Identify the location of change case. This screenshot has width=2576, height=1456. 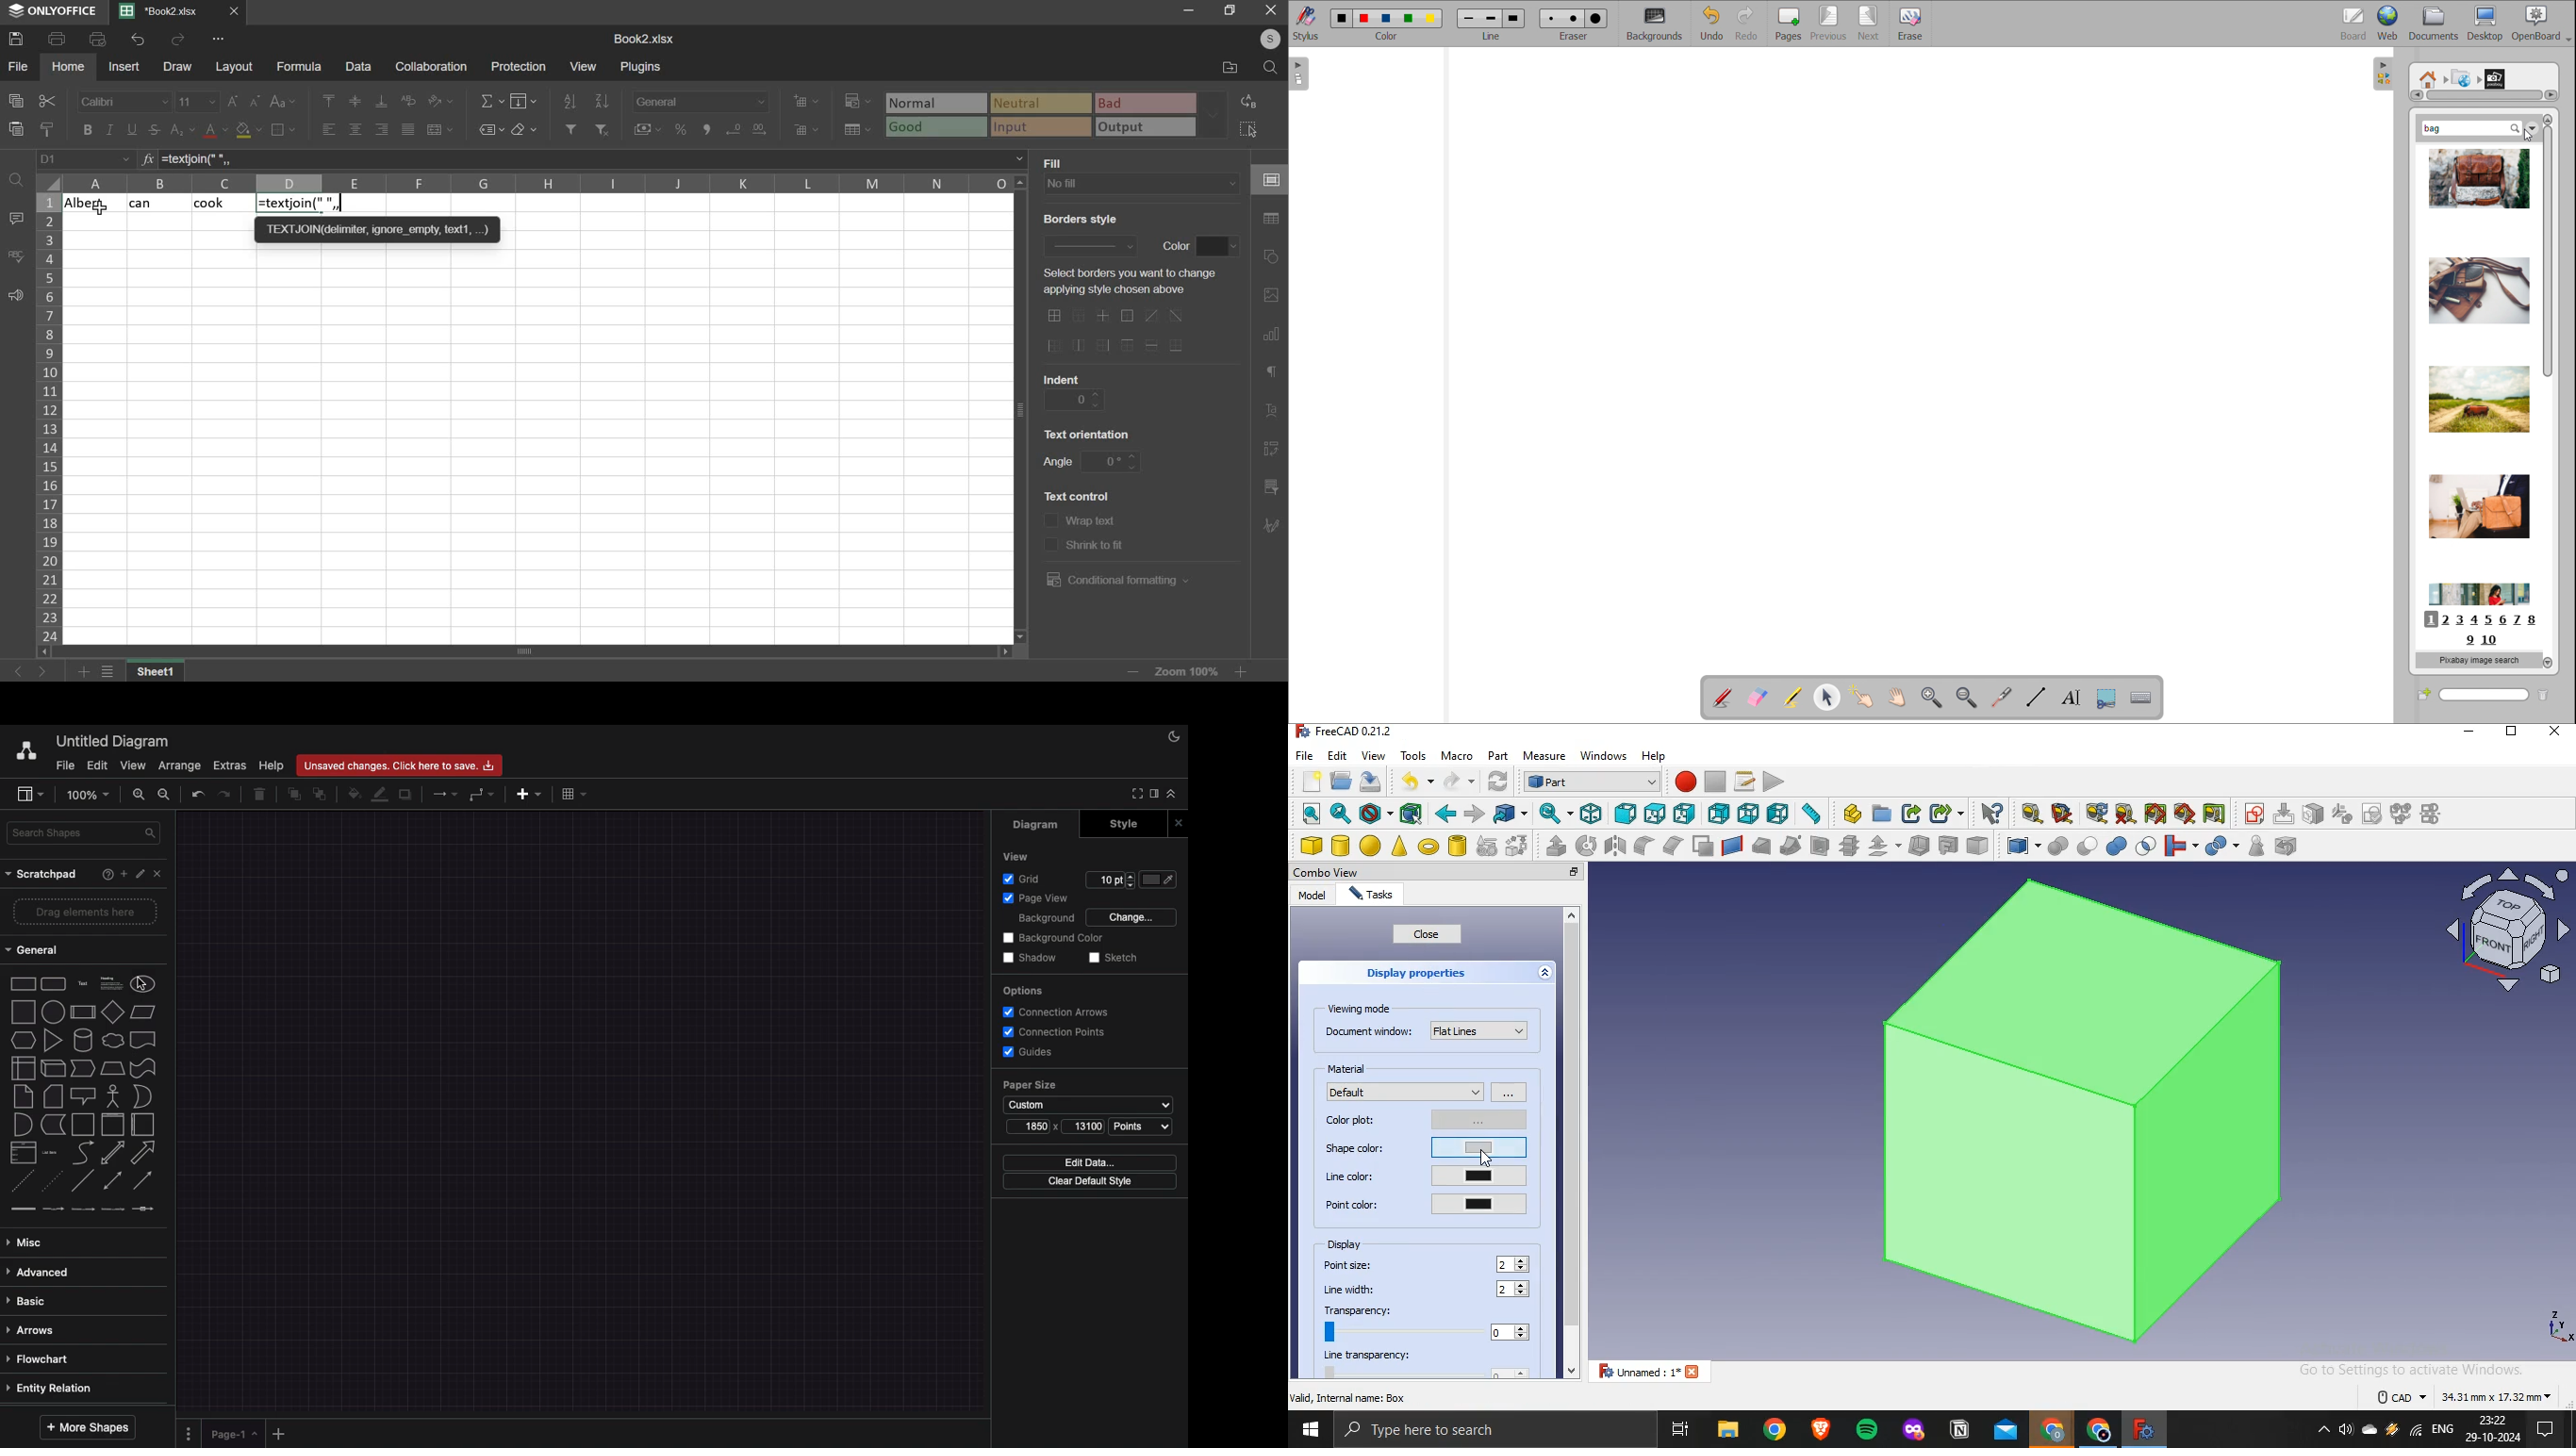
(282, 102).